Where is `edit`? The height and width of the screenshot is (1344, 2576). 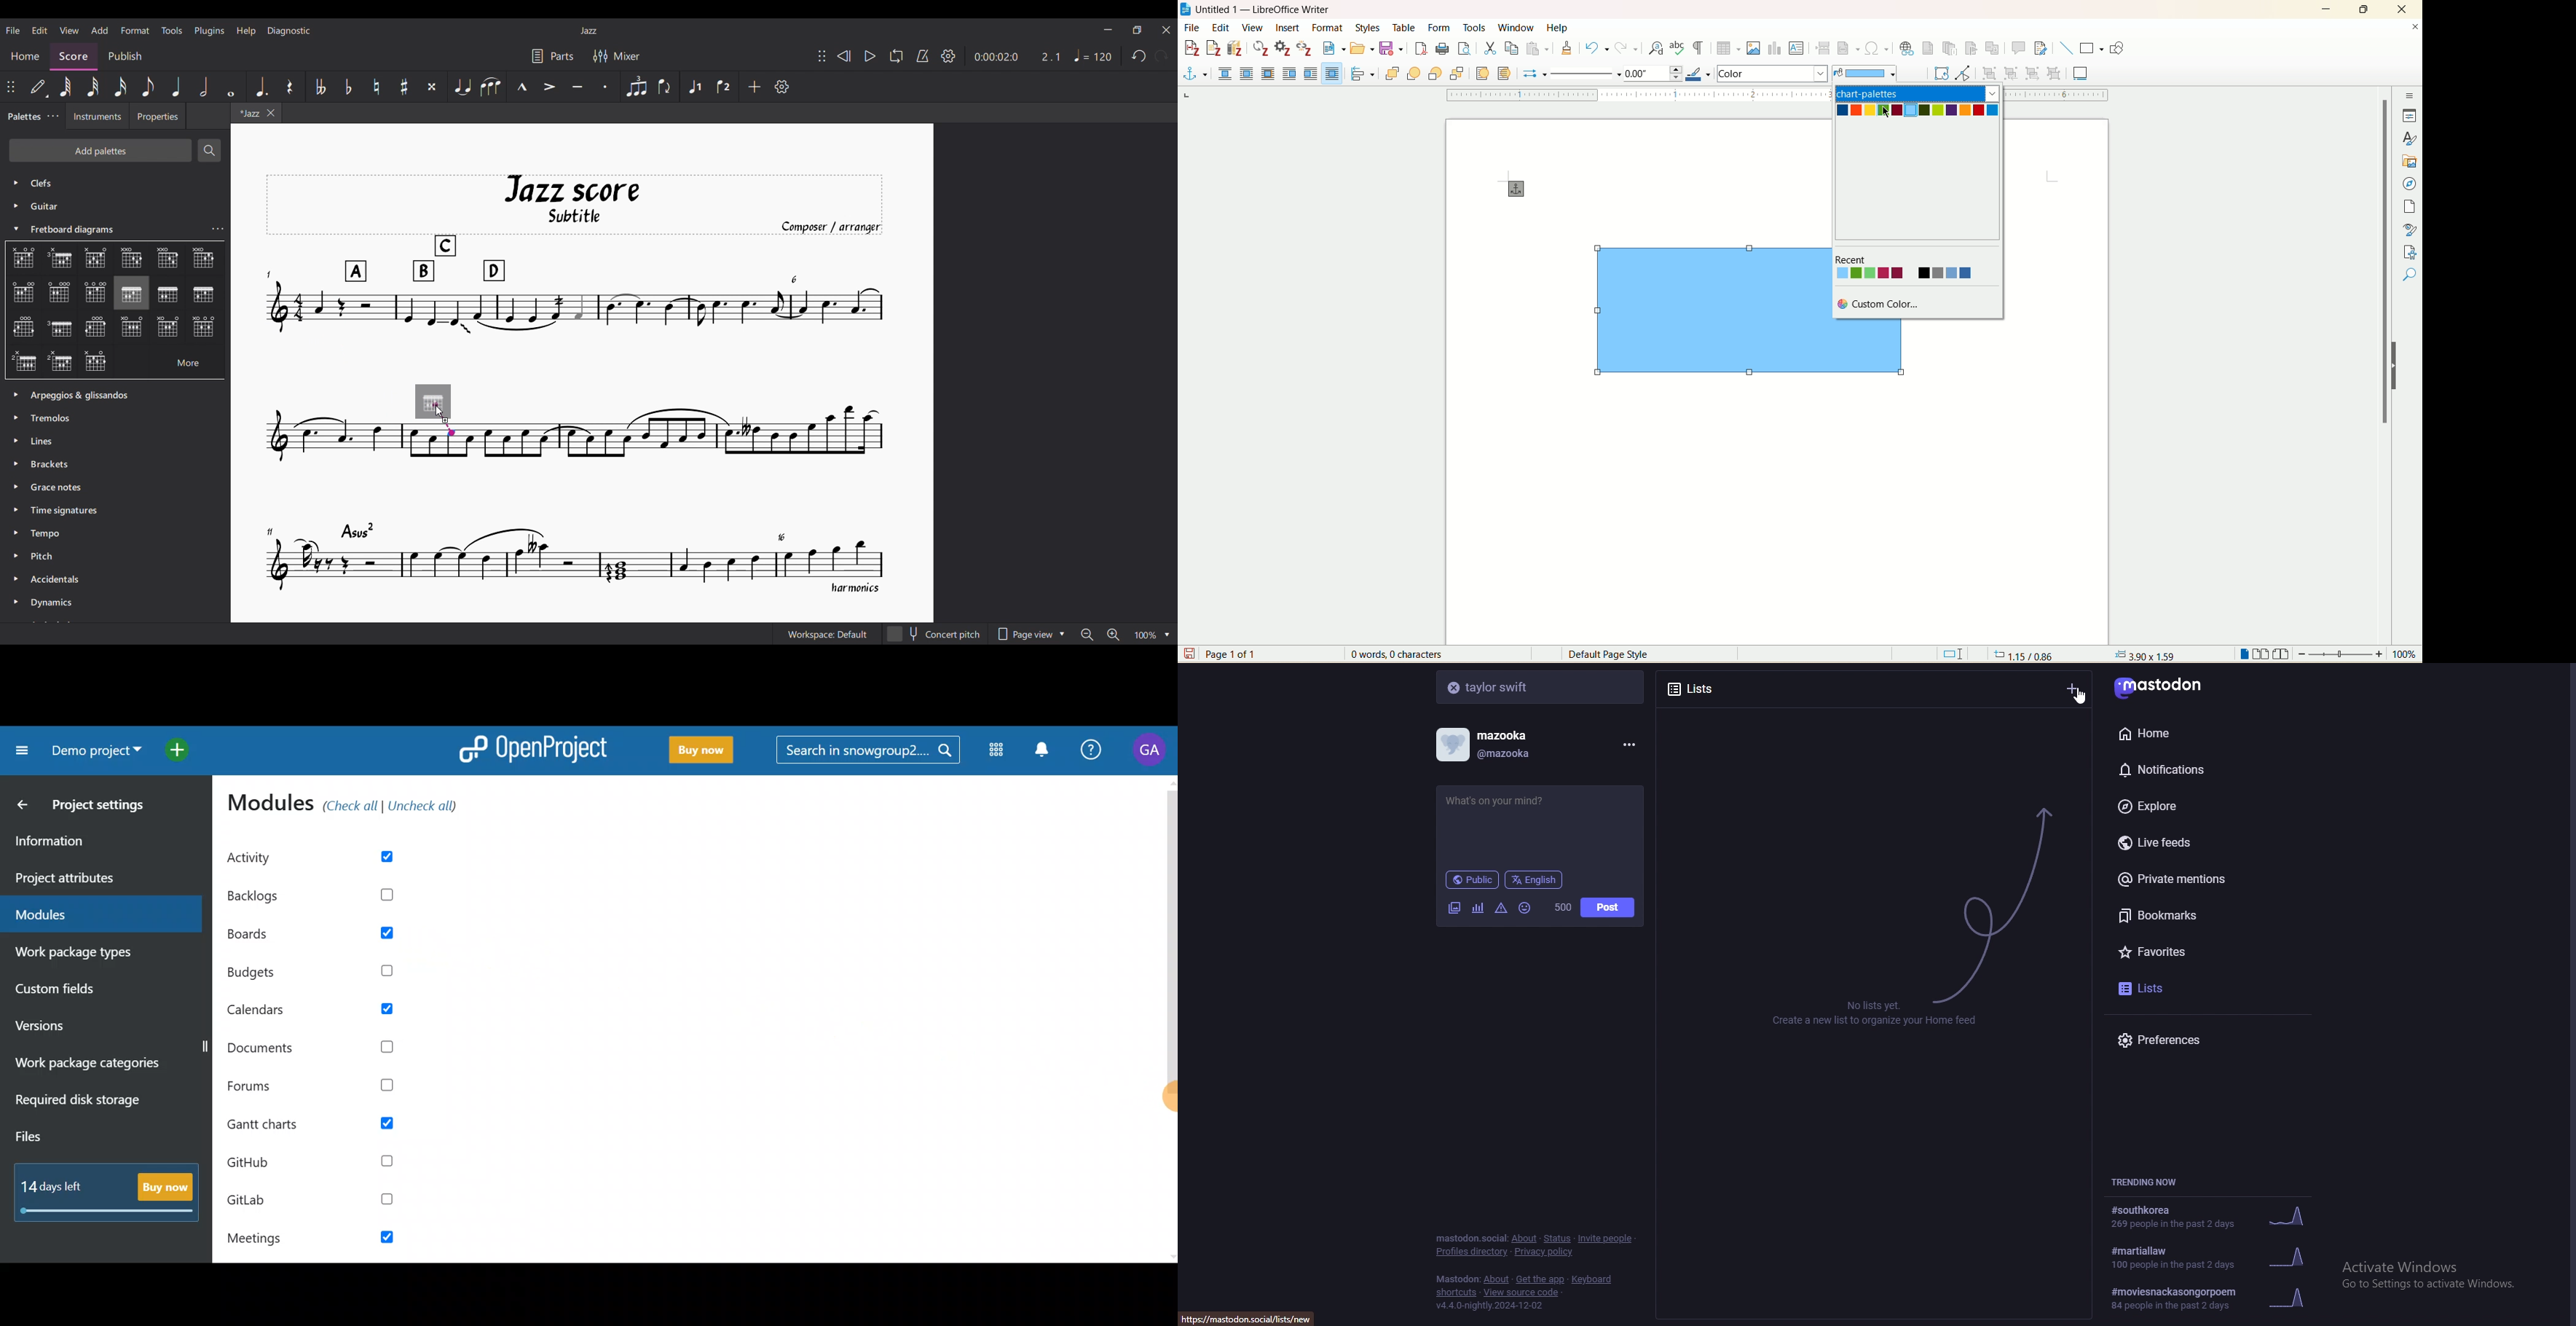
edit is located at coordinates (1219, 27).